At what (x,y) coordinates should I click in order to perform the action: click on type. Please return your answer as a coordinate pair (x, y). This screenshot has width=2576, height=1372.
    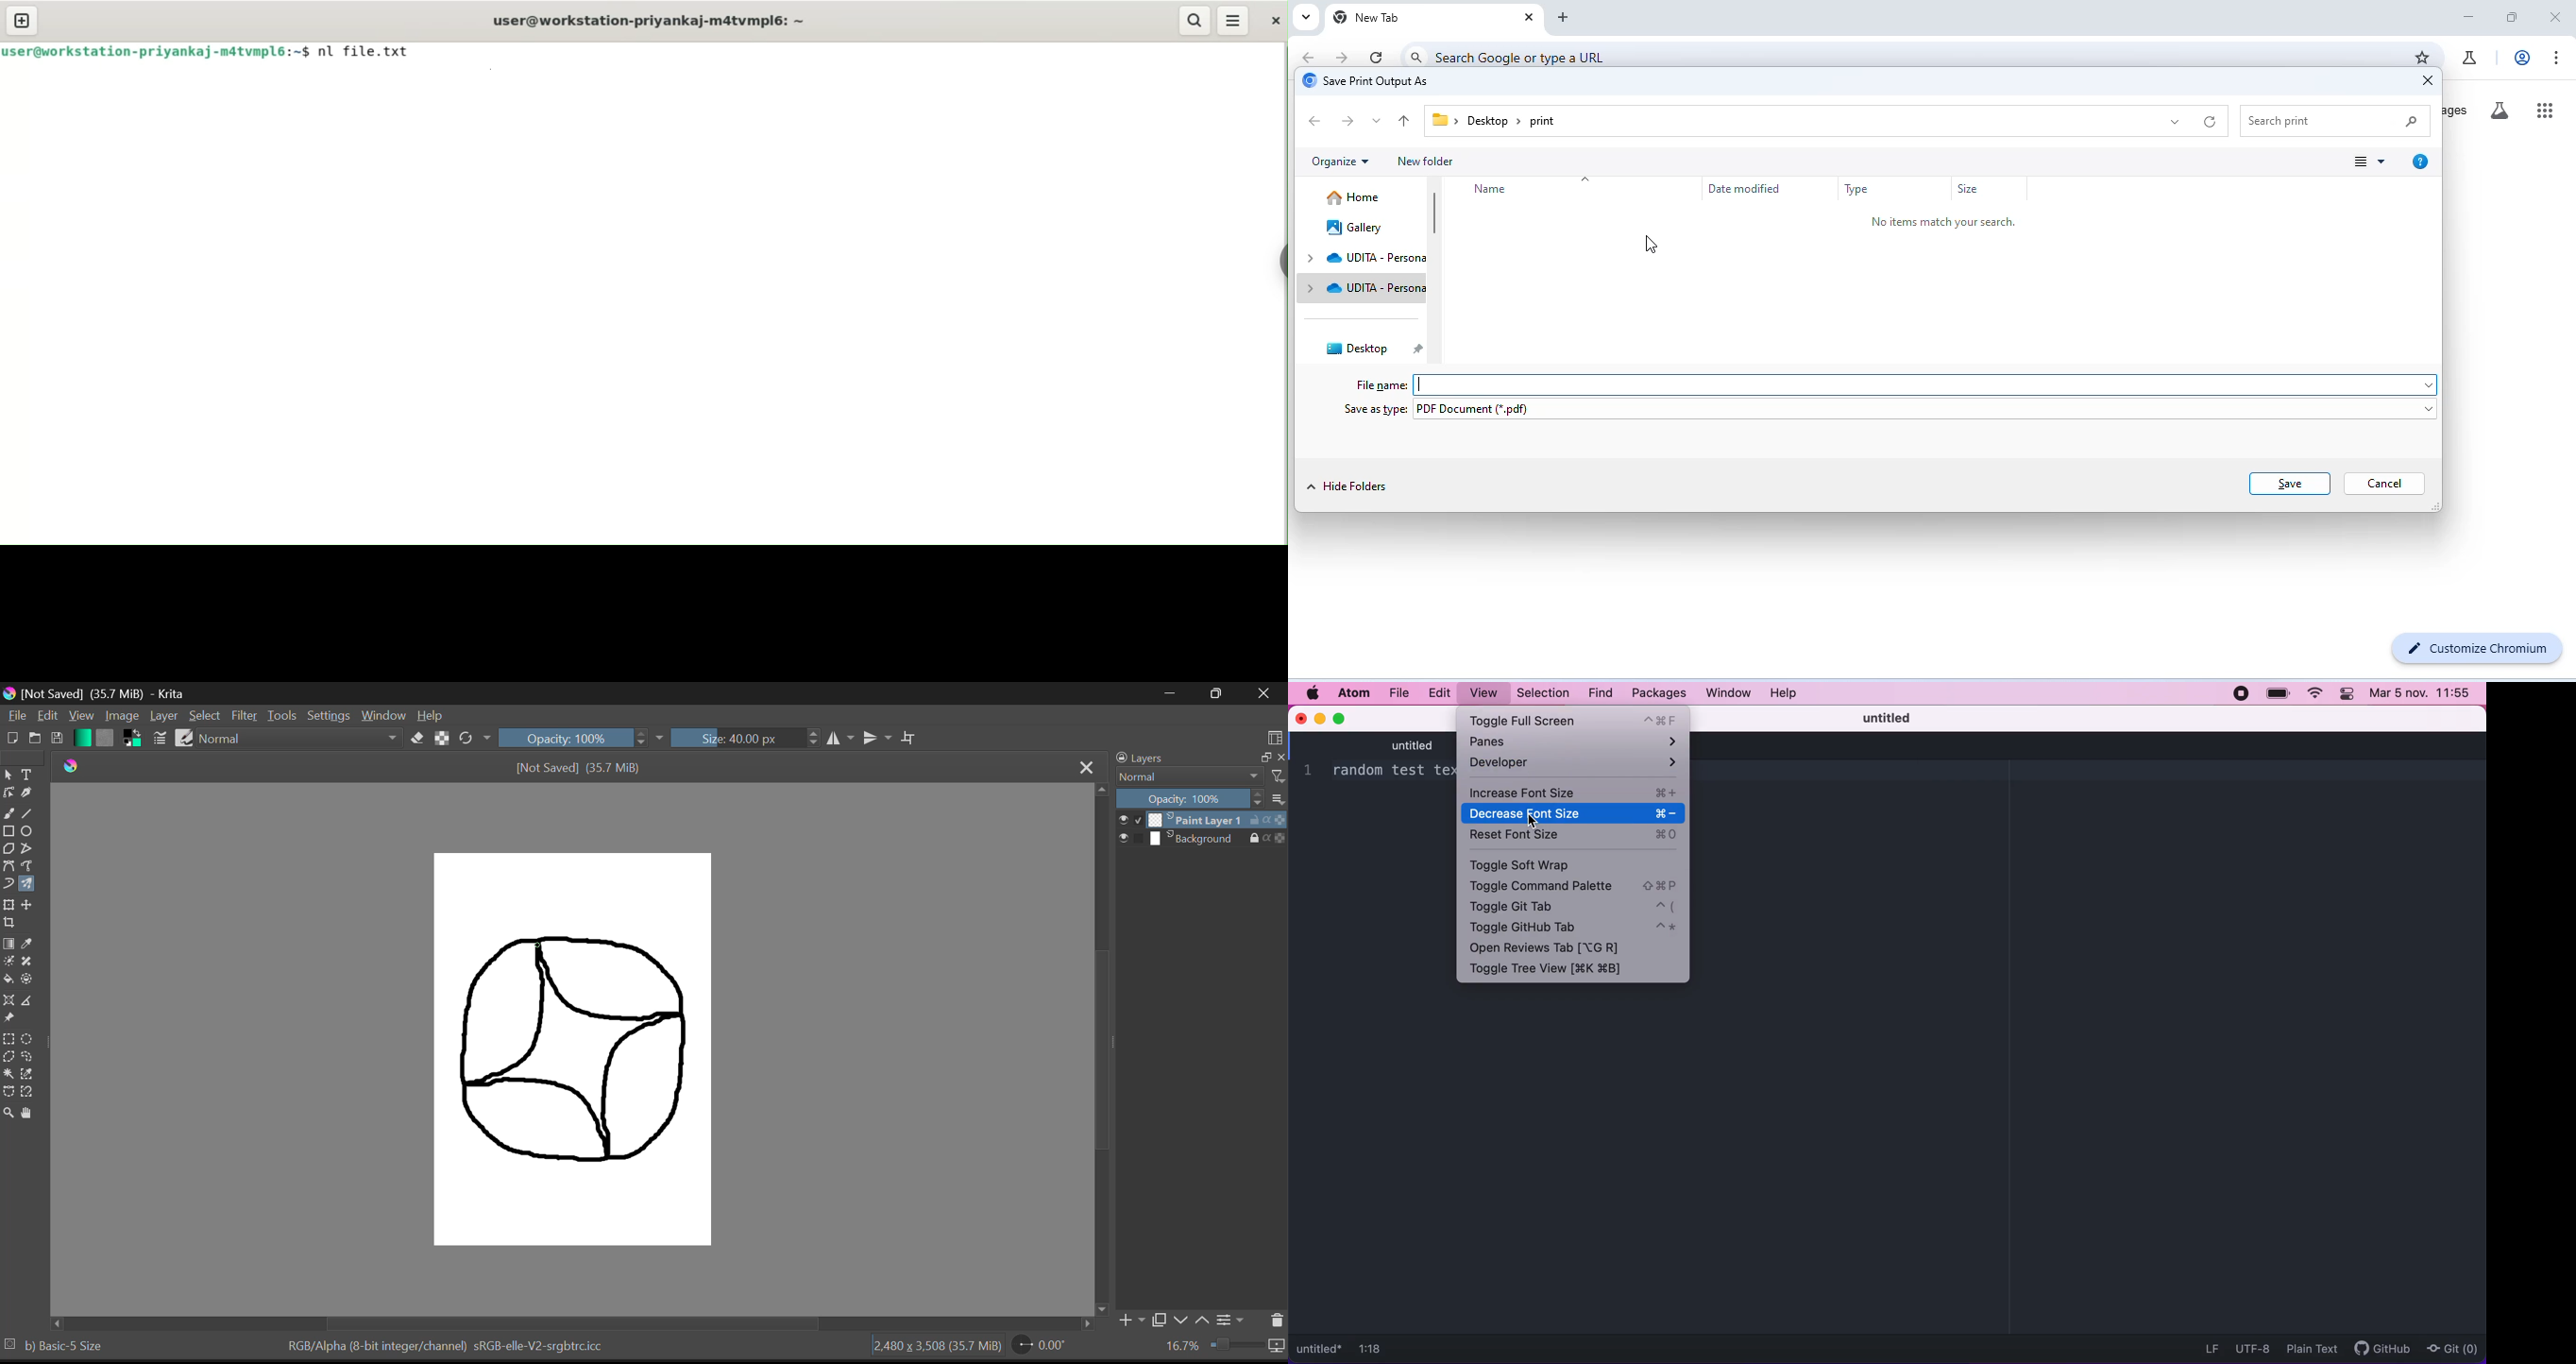
    Looking at the image, I should click on (1859, 191).